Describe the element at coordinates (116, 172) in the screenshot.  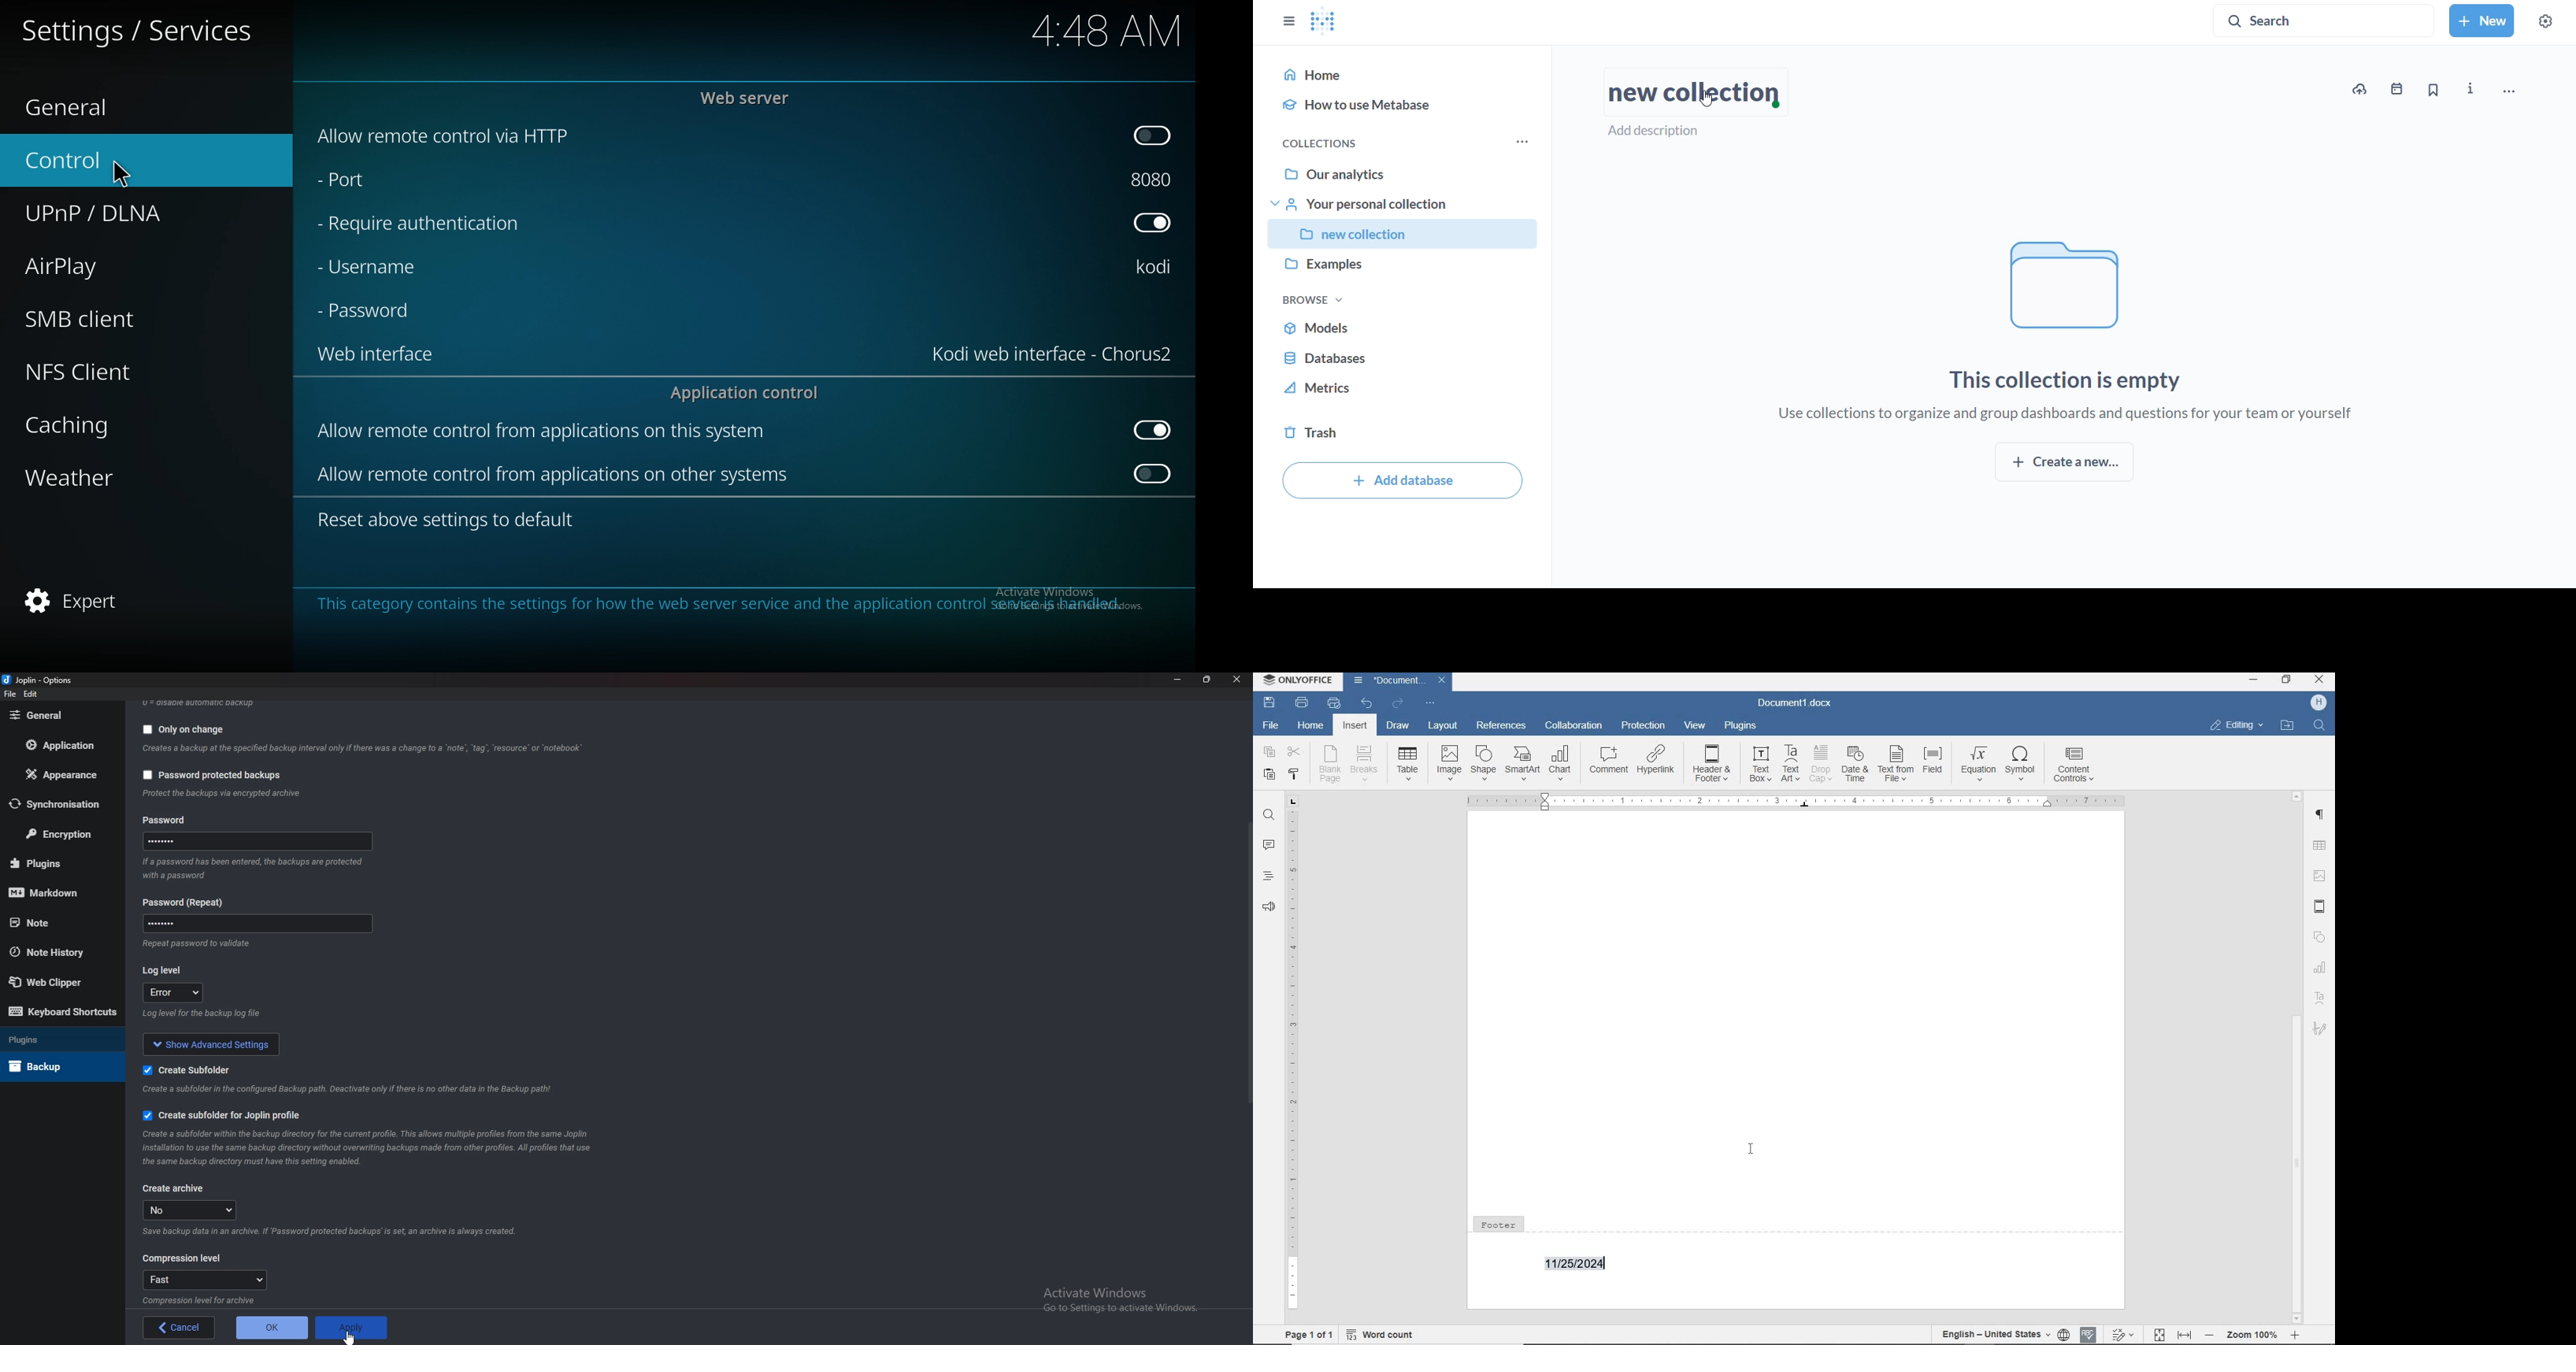
I see `` at that location.